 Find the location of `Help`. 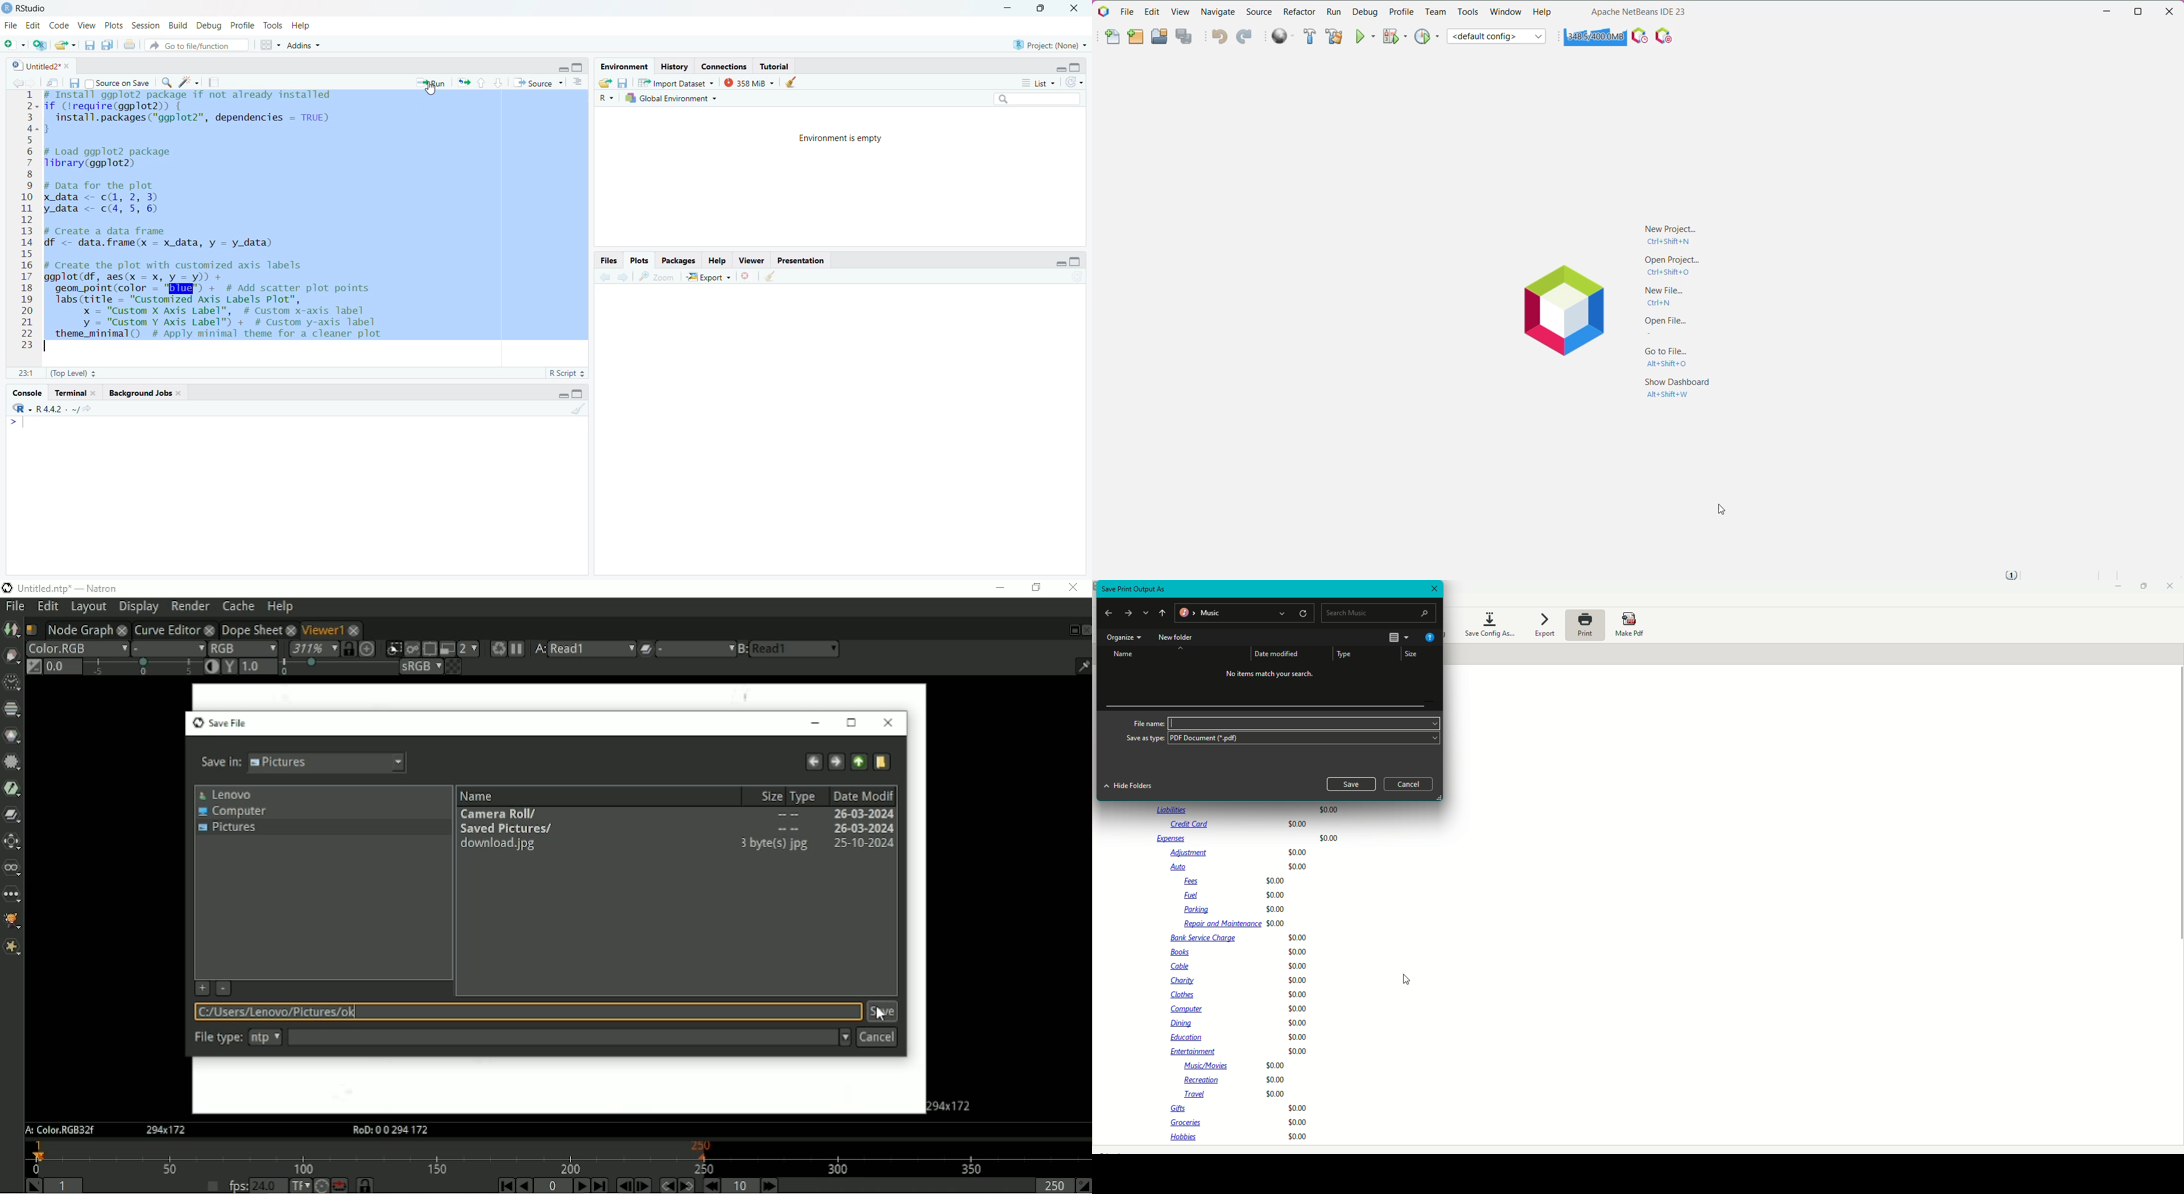

Help is located at coordinates (718, 260).